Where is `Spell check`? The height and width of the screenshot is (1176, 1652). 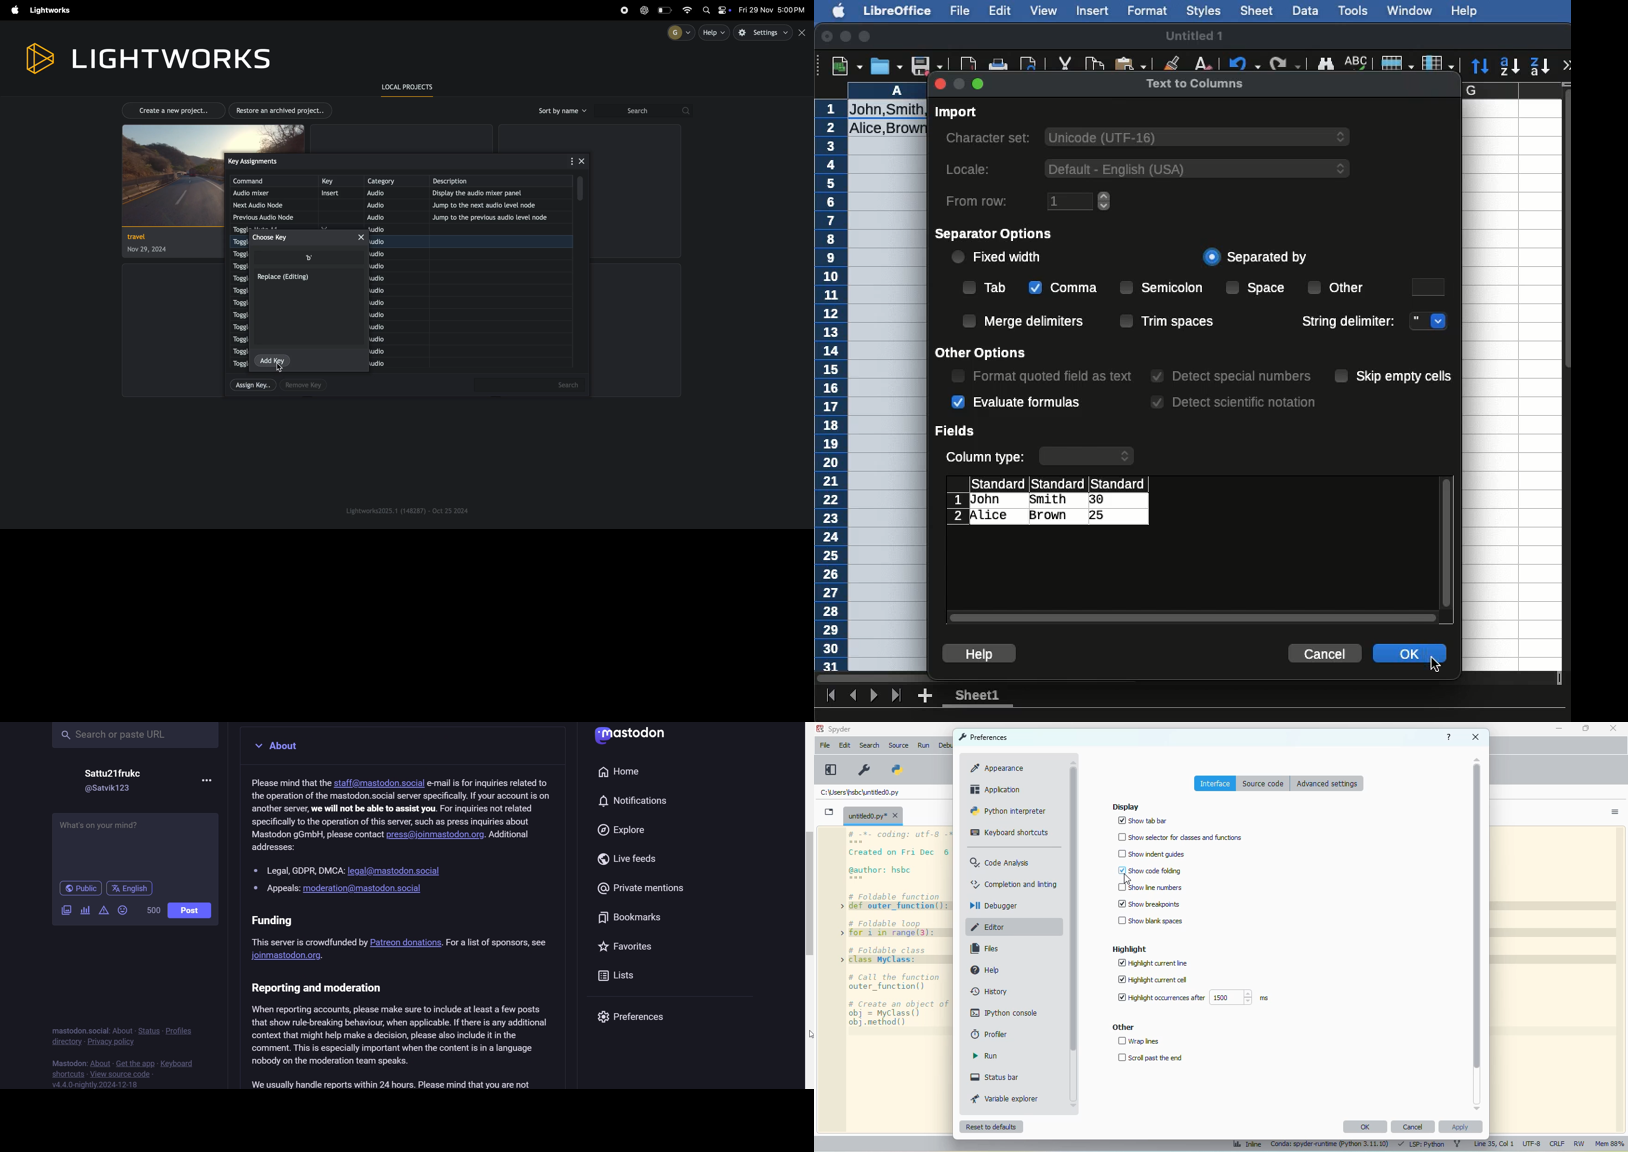 Spell check is located at coordinates (1357, 64).